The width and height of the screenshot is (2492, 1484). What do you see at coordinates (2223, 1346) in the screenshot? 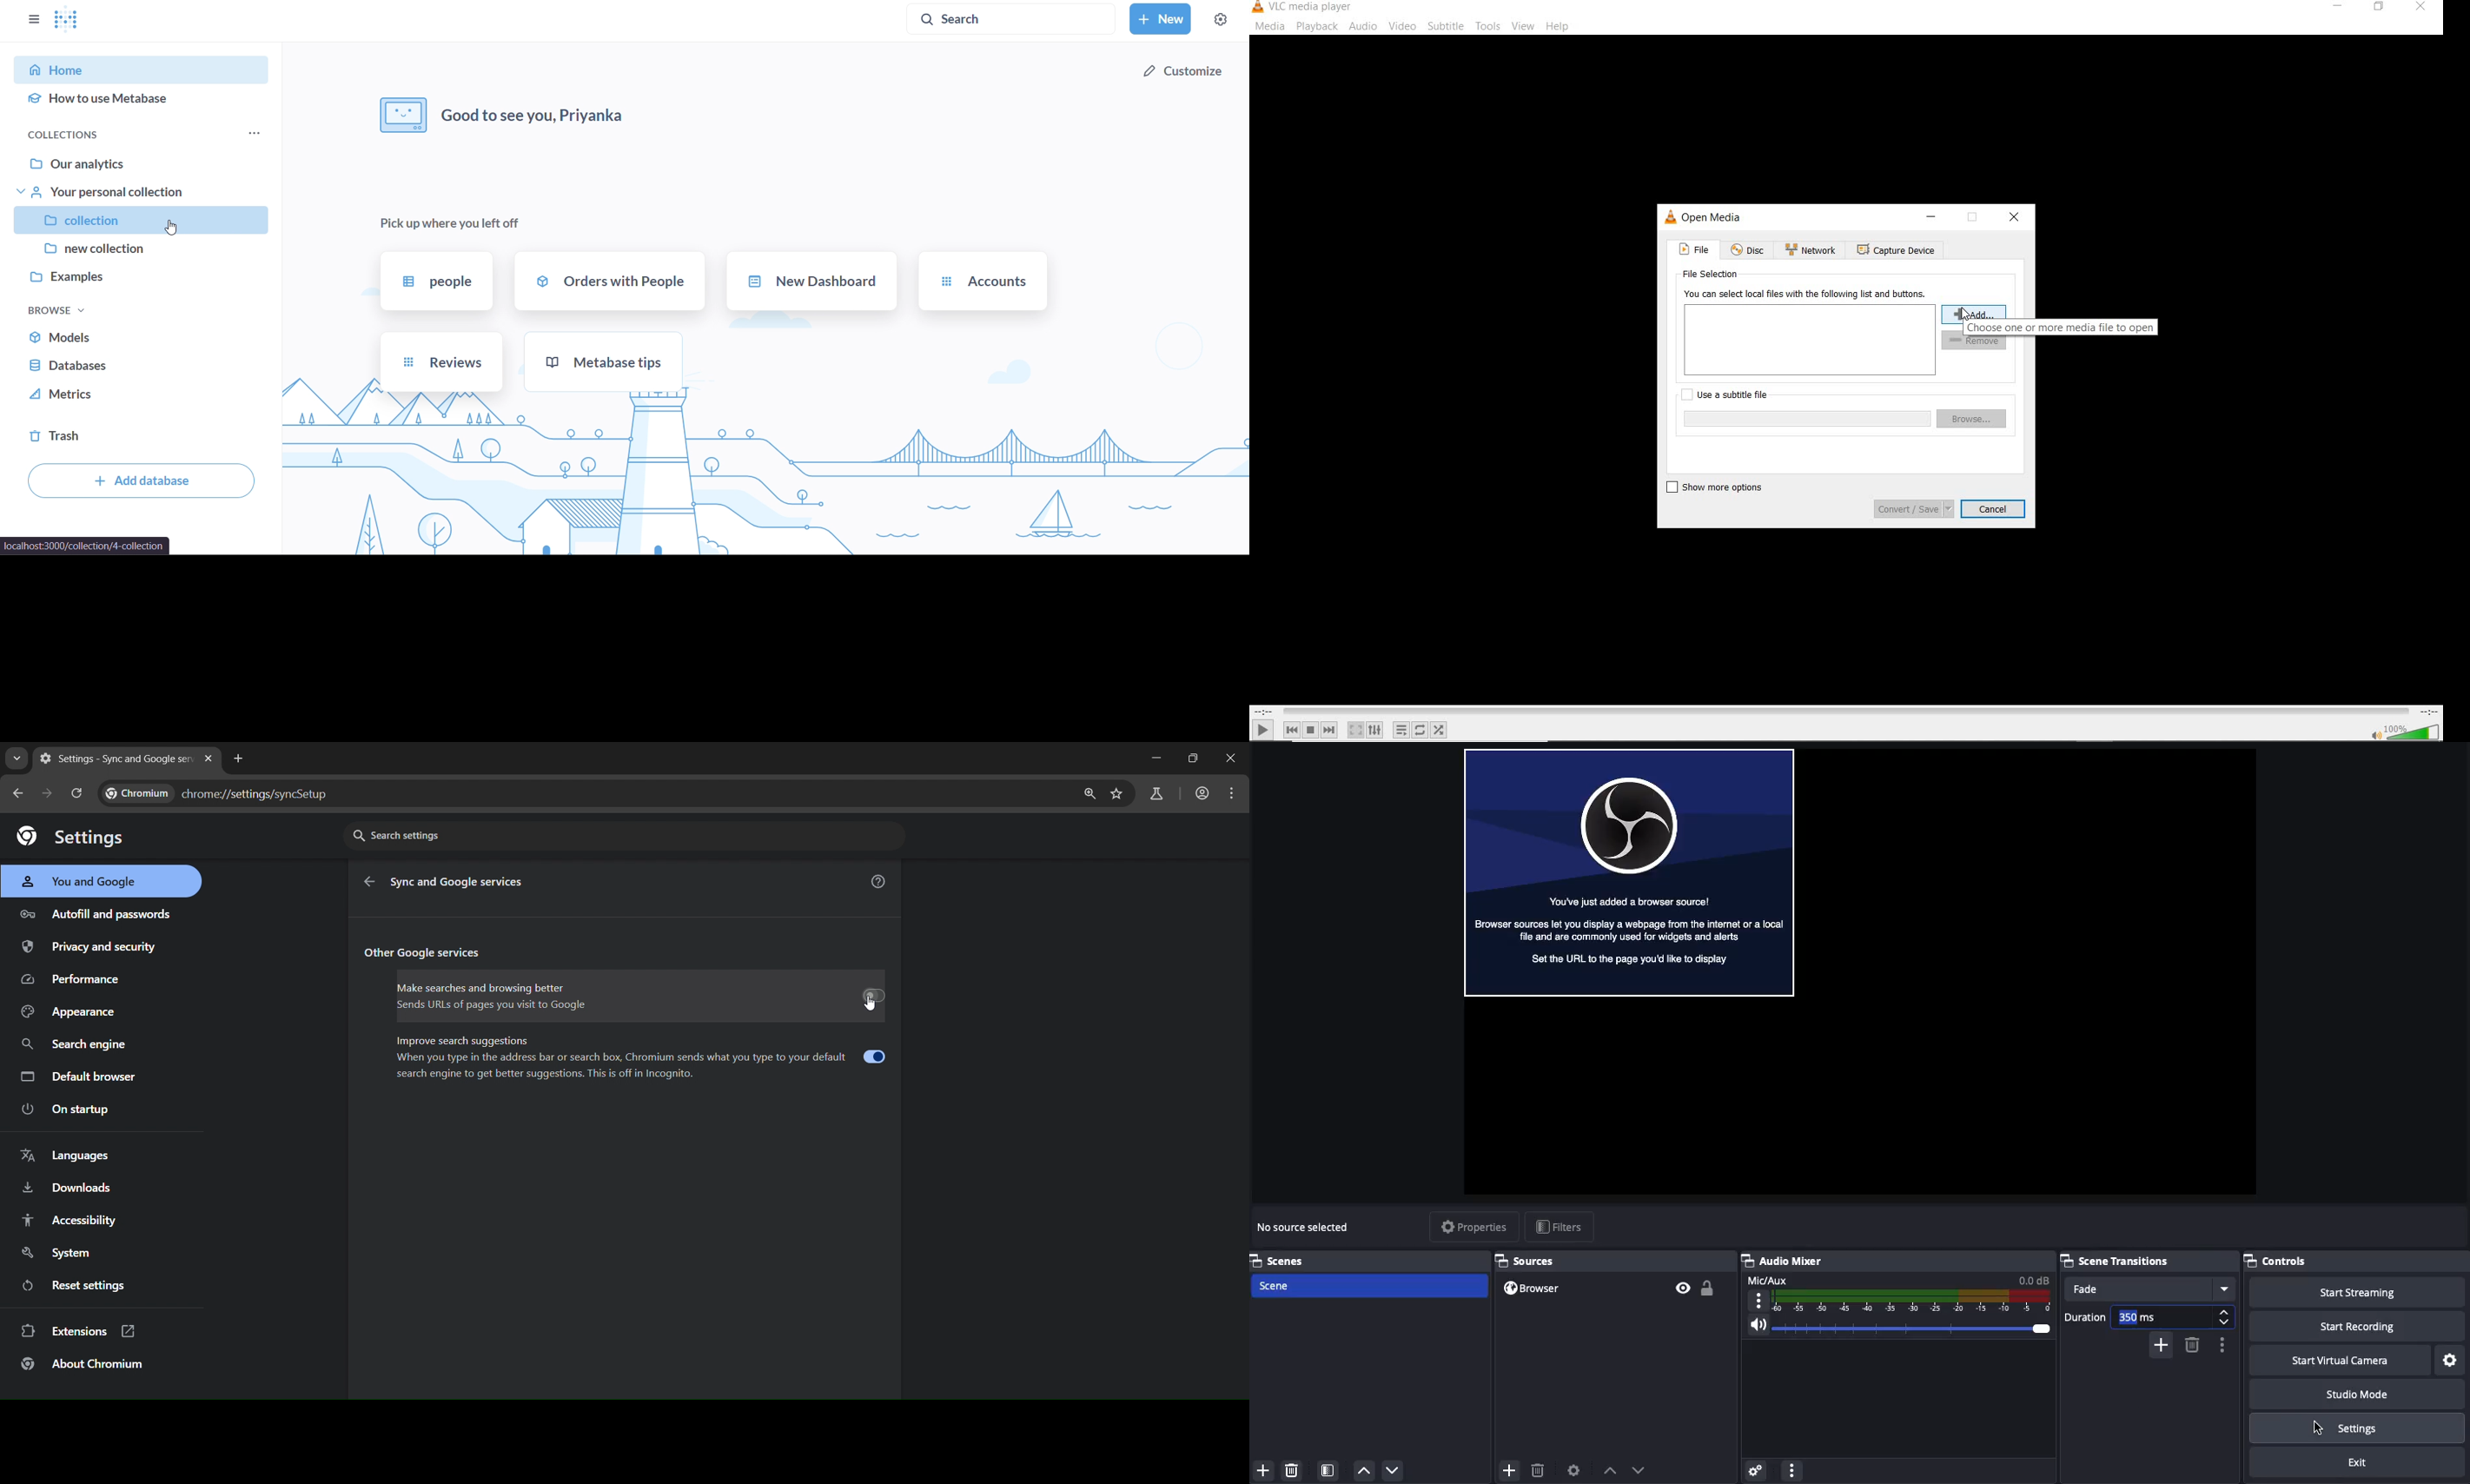
I see `Options` at bounding box center [2223, 1346].